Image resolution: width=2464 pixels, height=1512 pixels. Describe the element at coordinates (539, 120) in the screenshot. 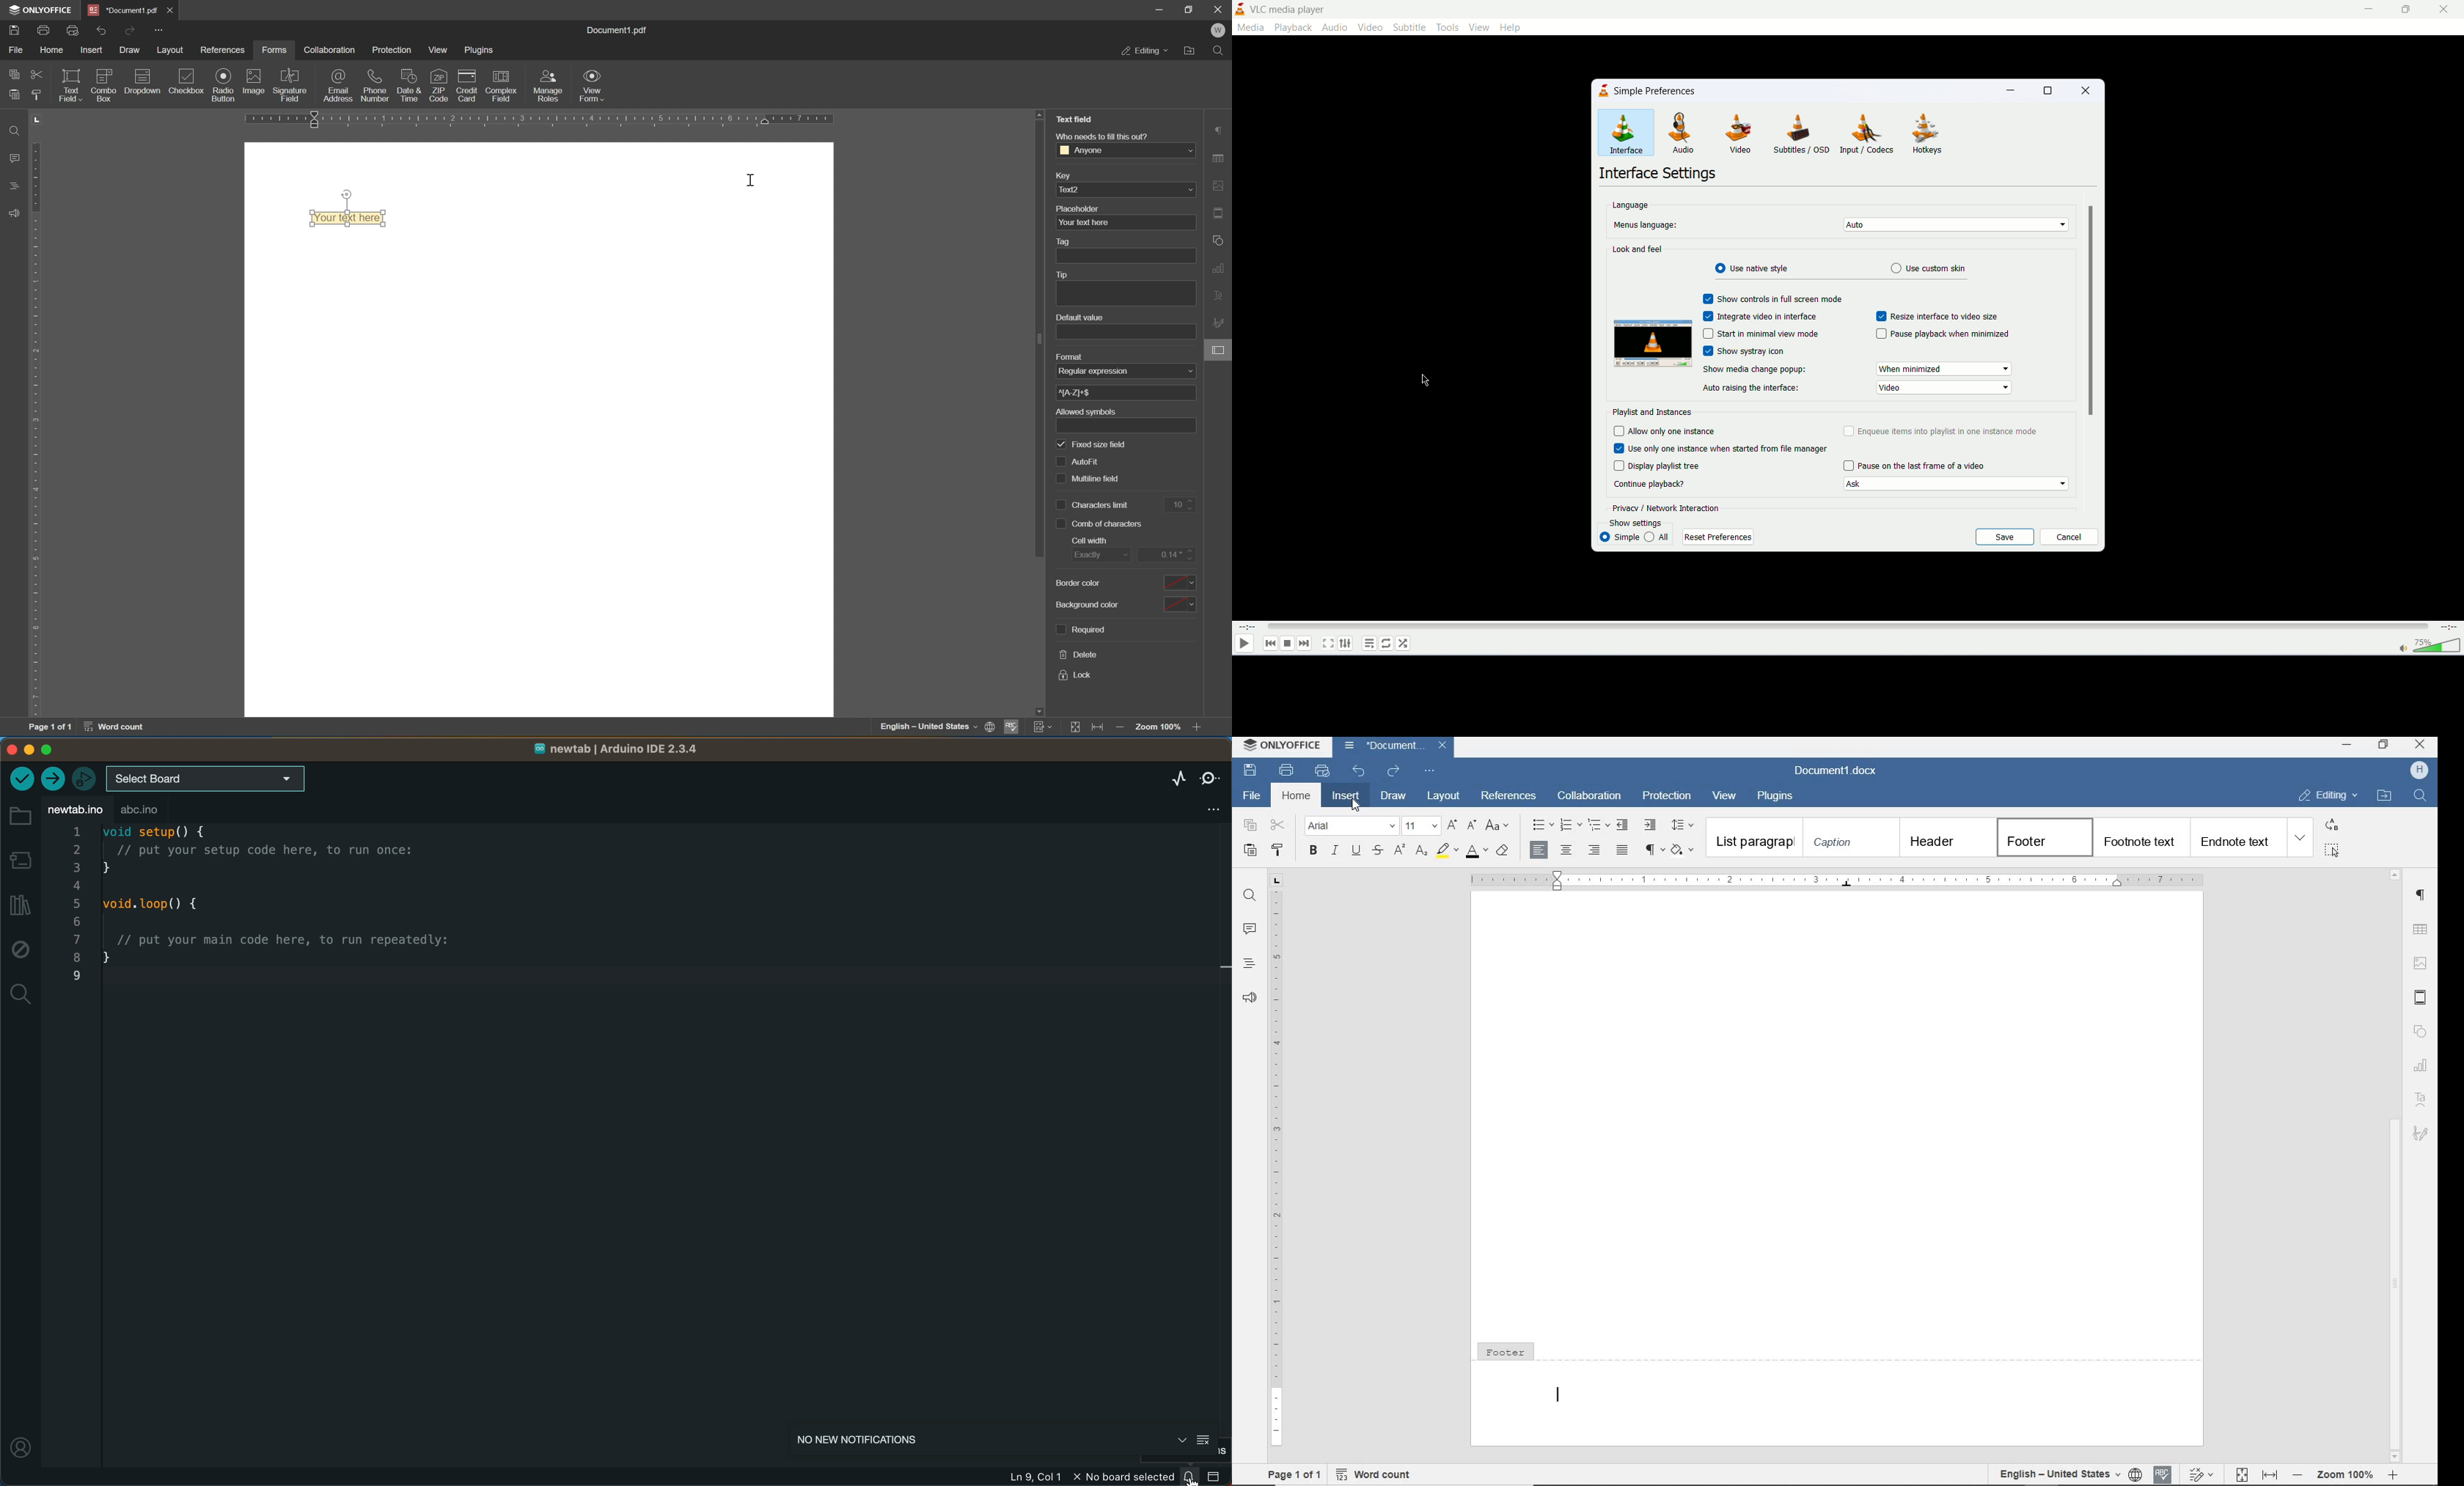

I see `ruler` at that location.